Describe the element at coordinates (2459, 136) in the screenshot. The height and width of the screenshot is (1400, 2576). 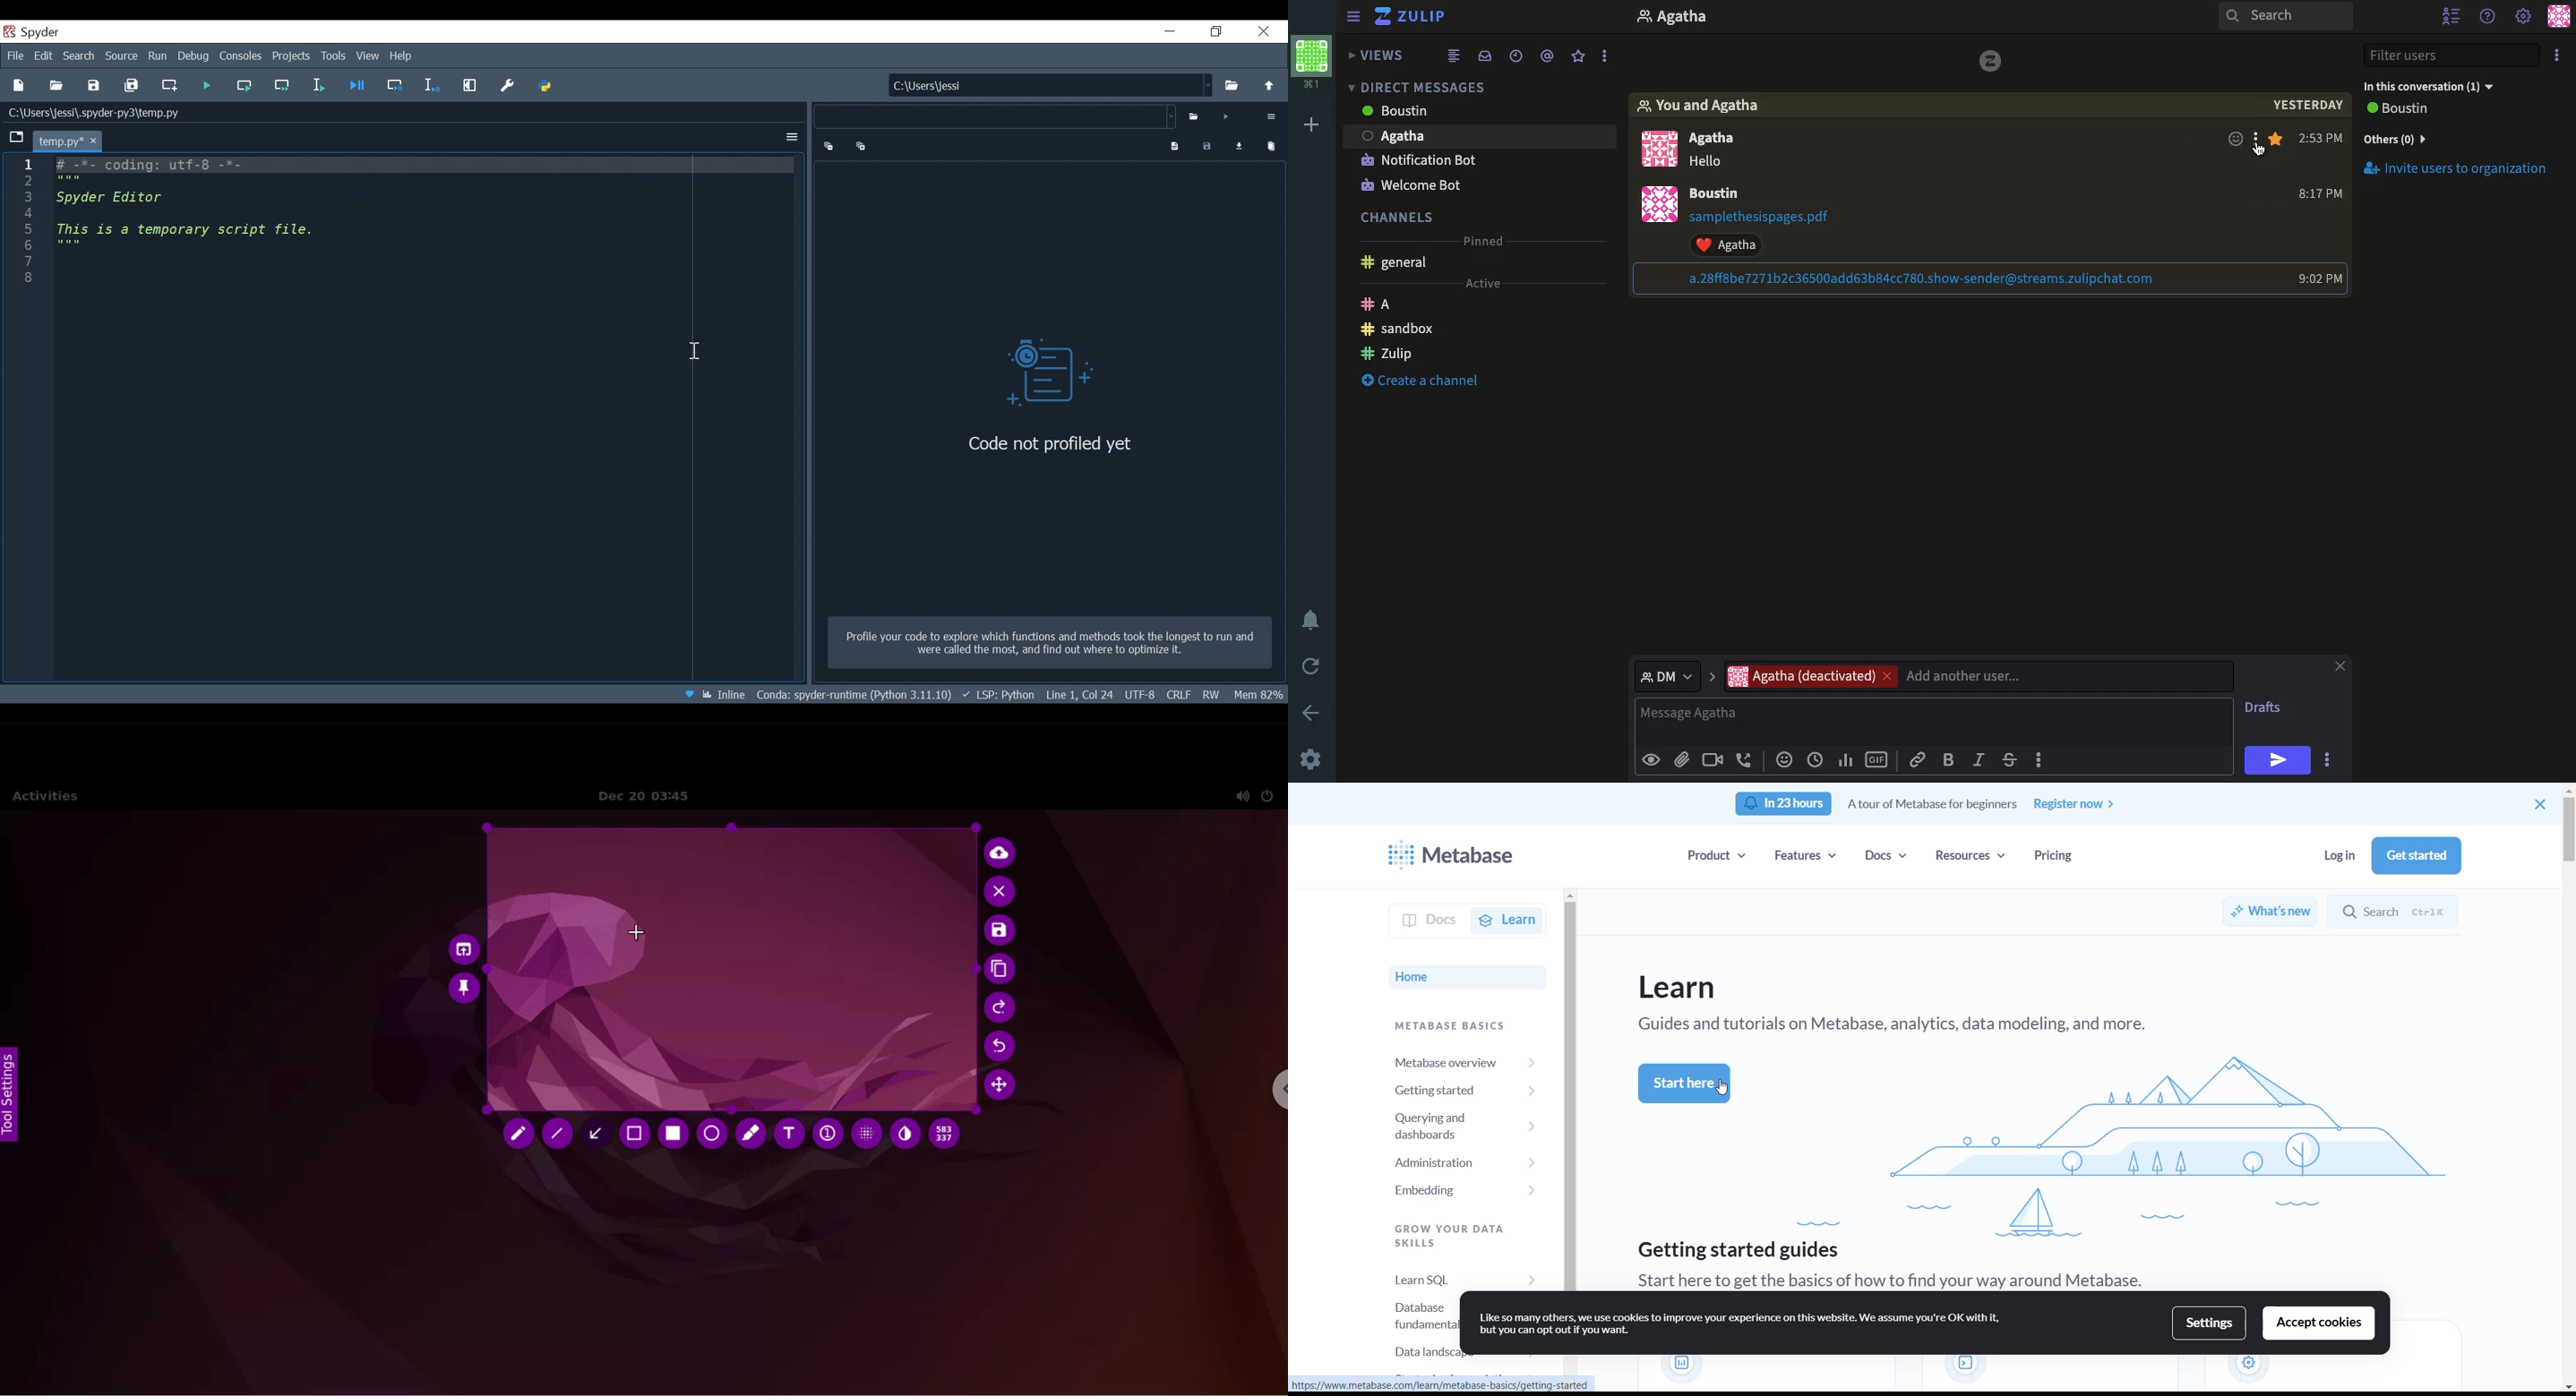
I see `Invite users to org.` at that location.